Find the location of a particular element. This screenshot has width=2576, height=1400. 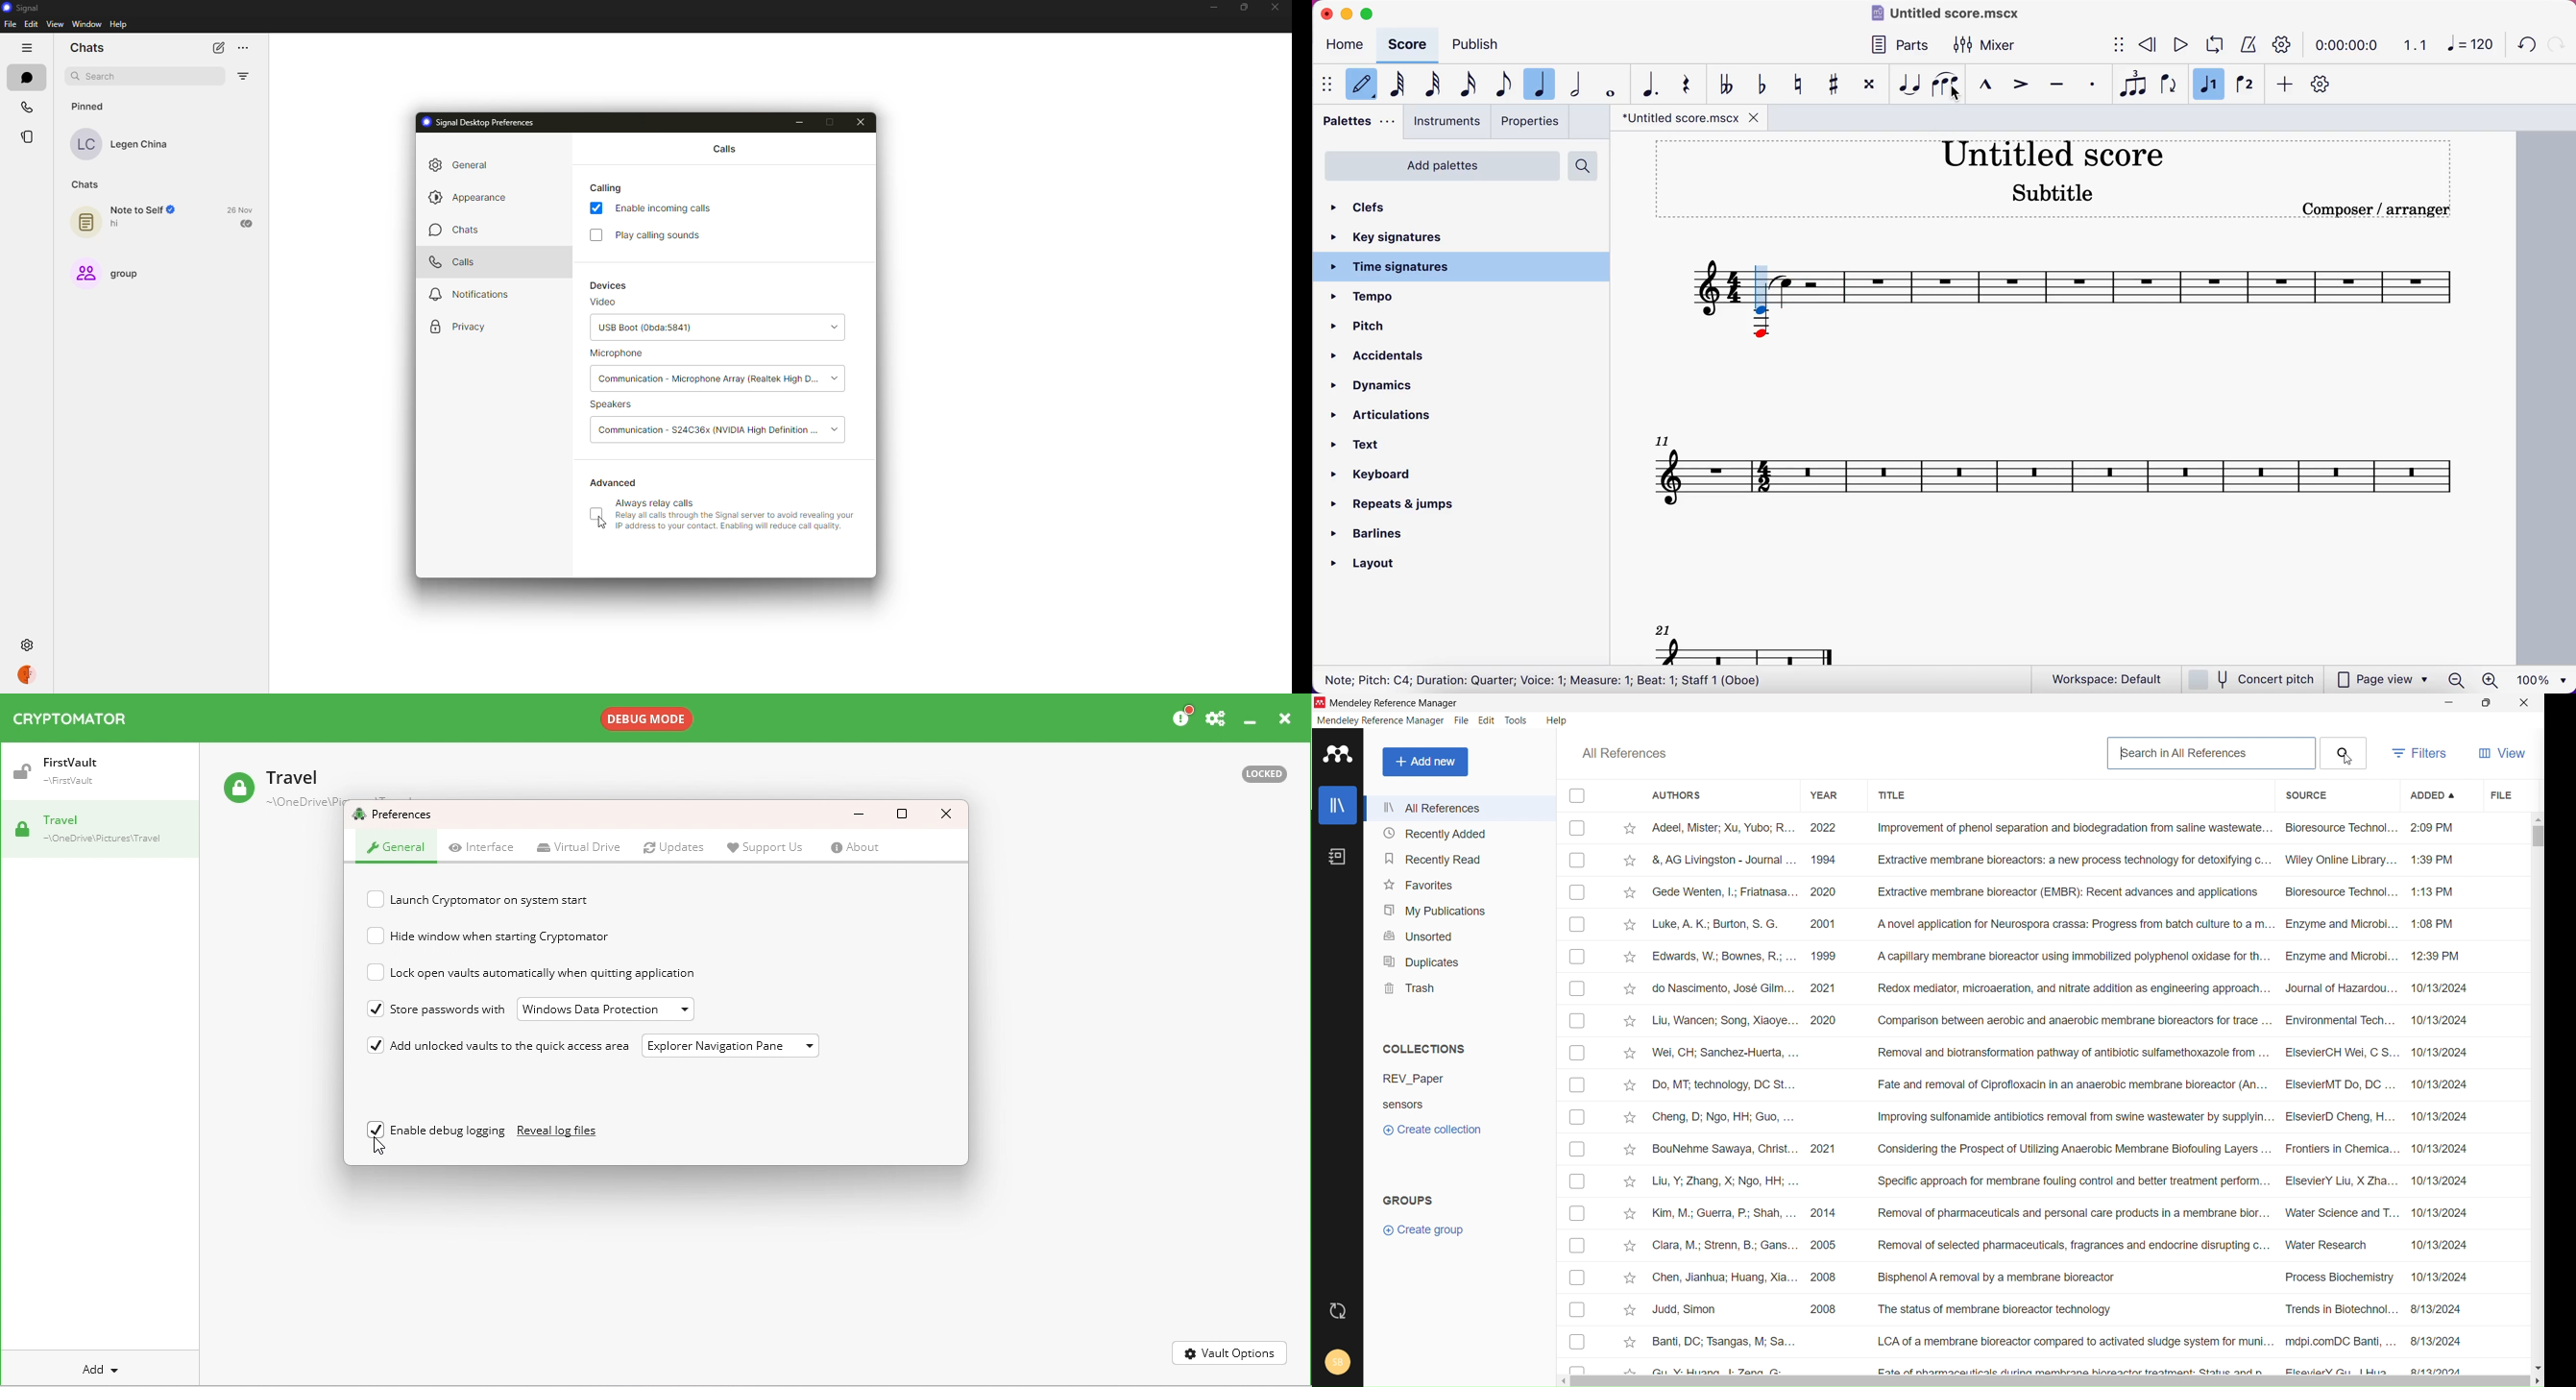

maximize is located at coordinates (2486, 703).